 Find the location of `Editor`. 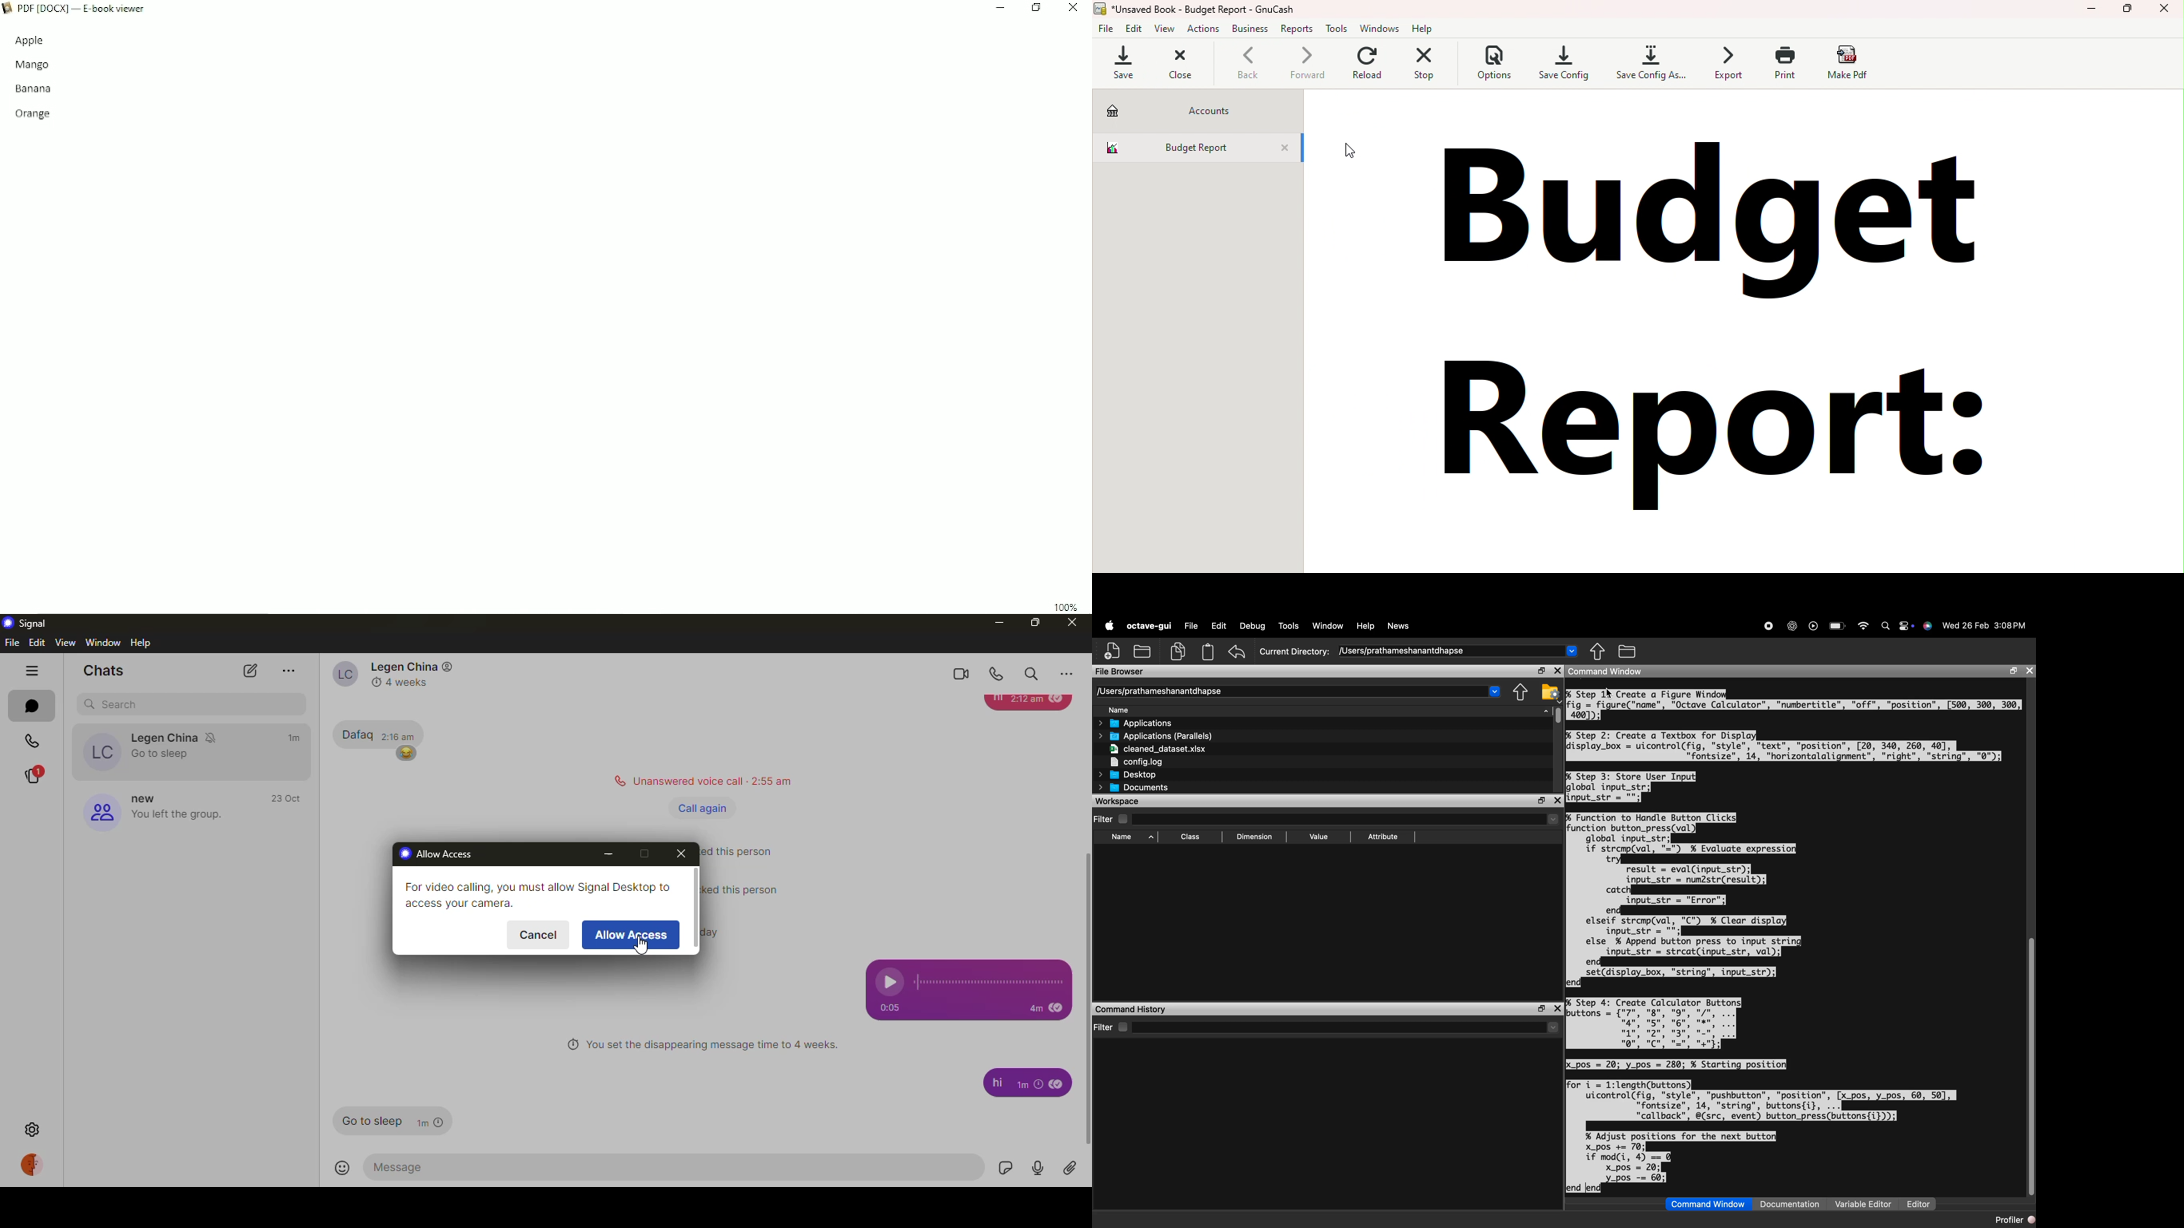

Editor is located at coordinates (1921, 1203).